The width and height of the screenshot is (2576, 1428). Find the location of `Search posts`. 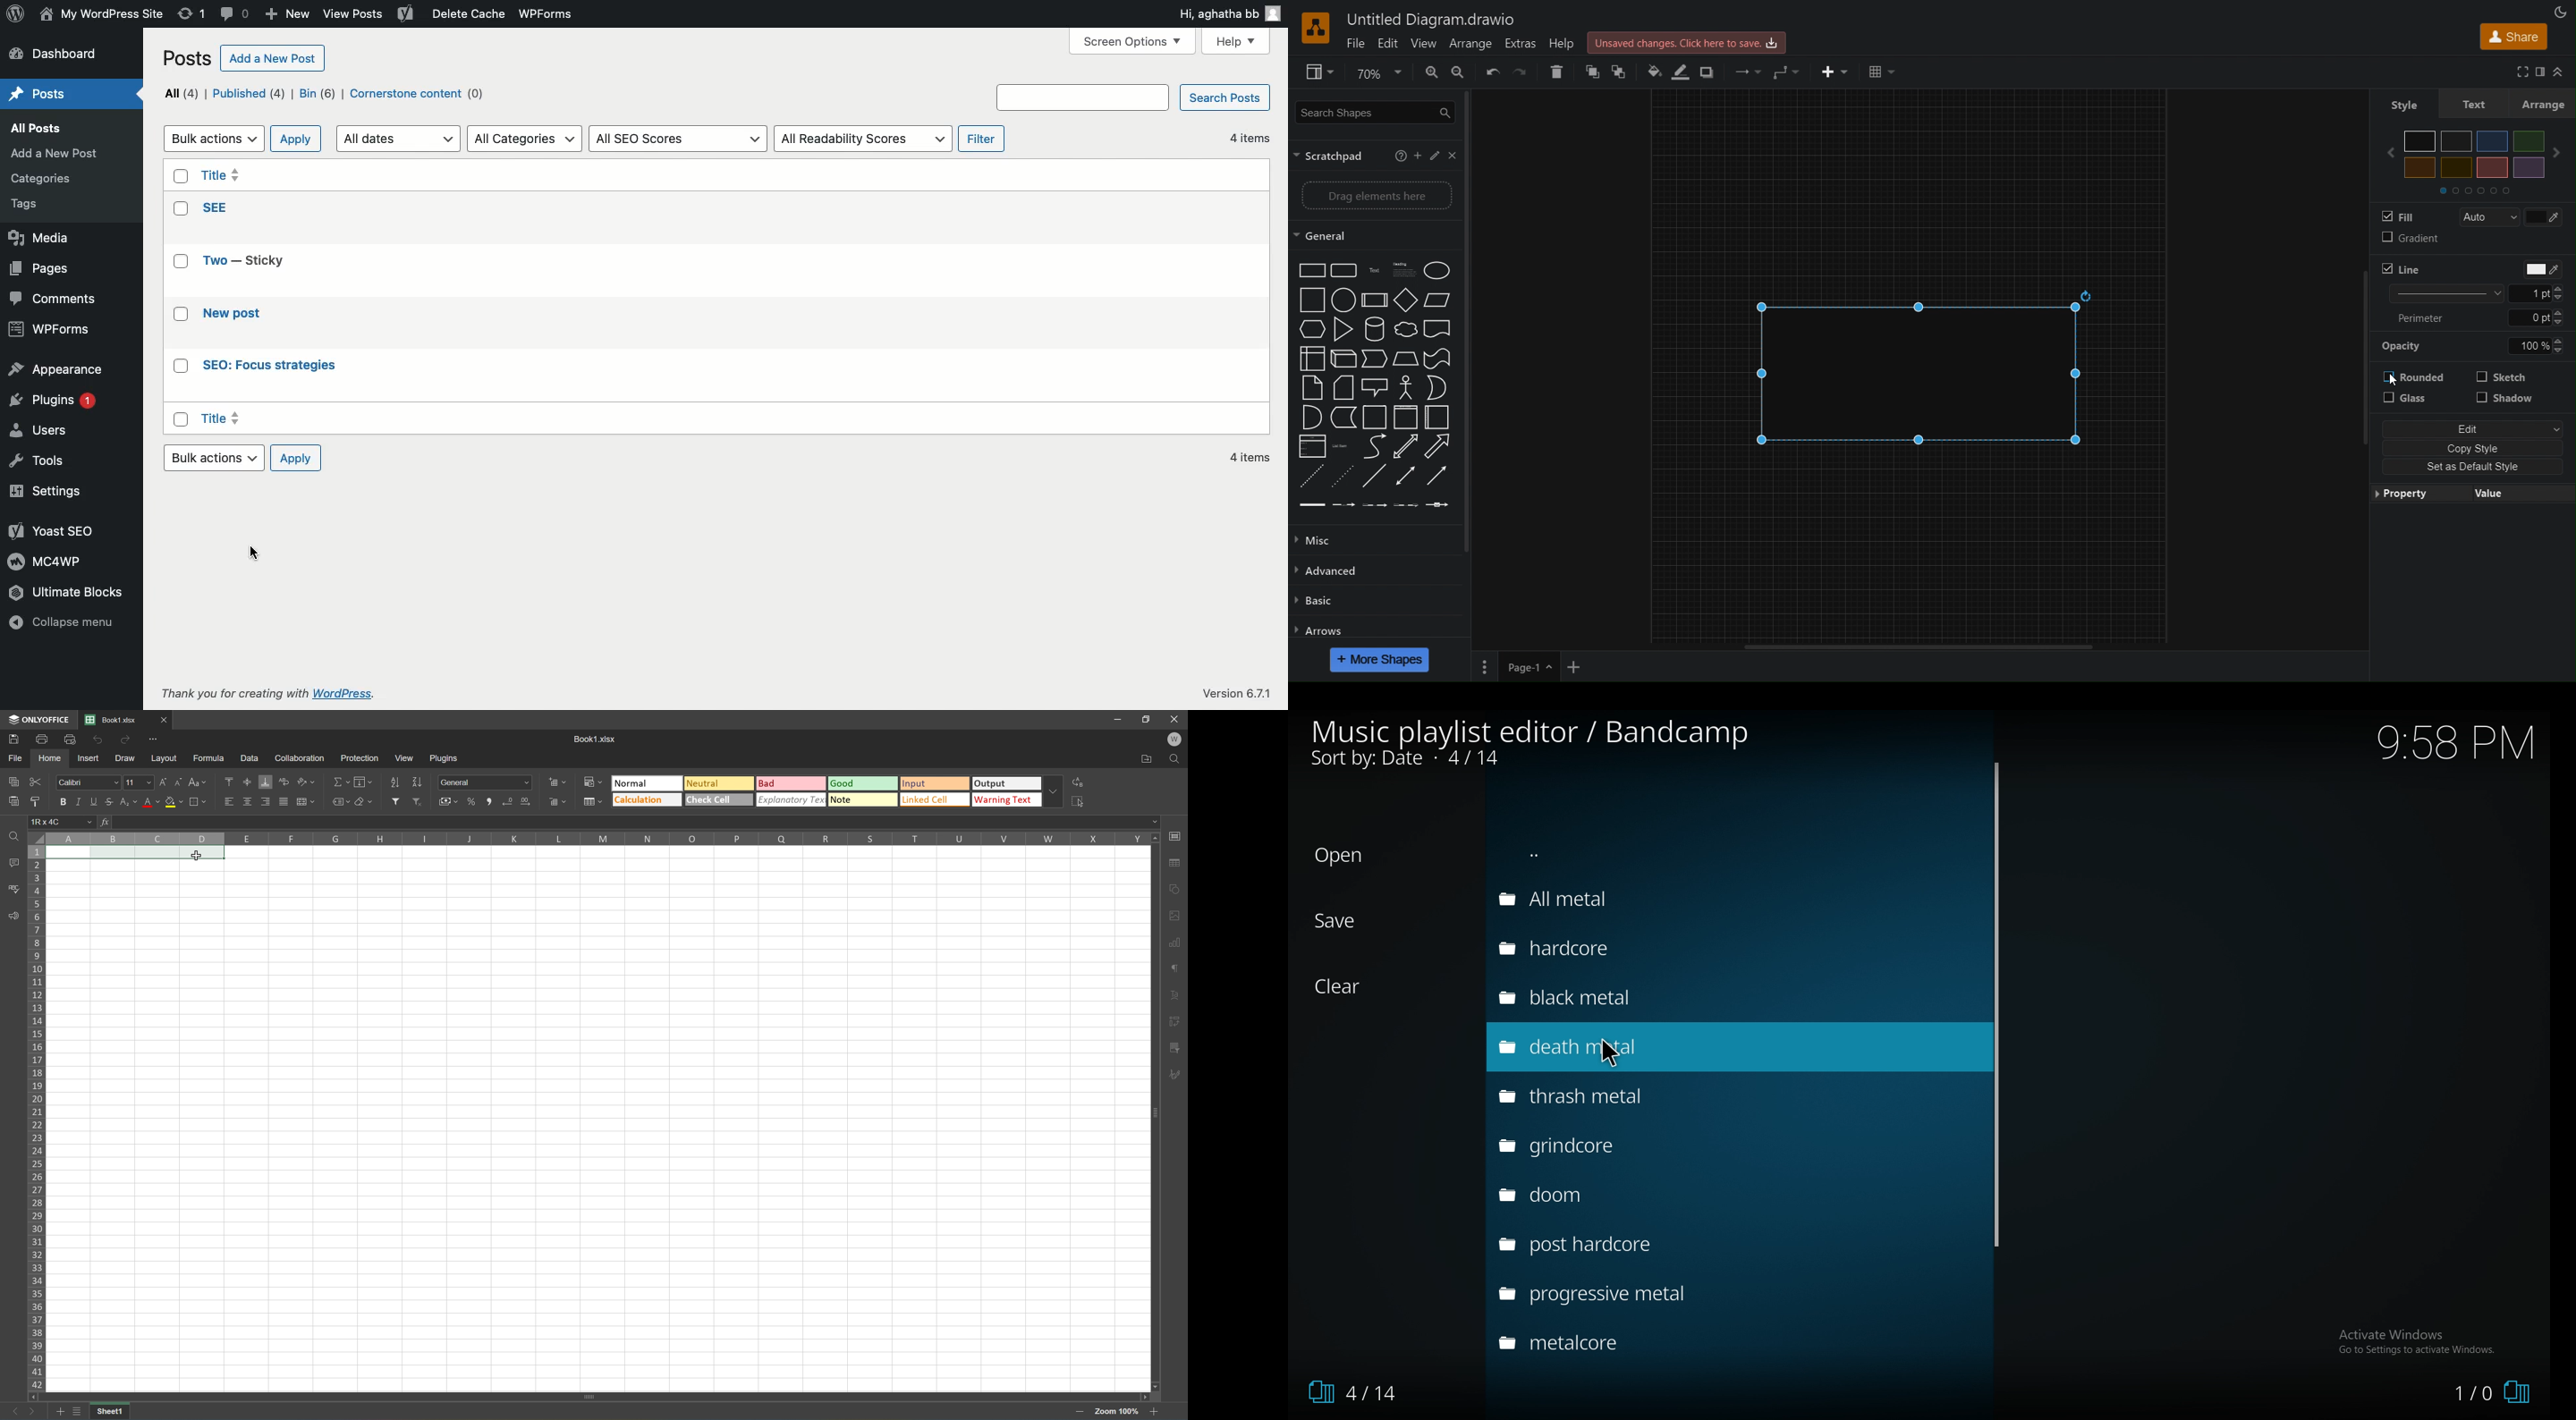

Search posts is located at coordinates (1227, 97).